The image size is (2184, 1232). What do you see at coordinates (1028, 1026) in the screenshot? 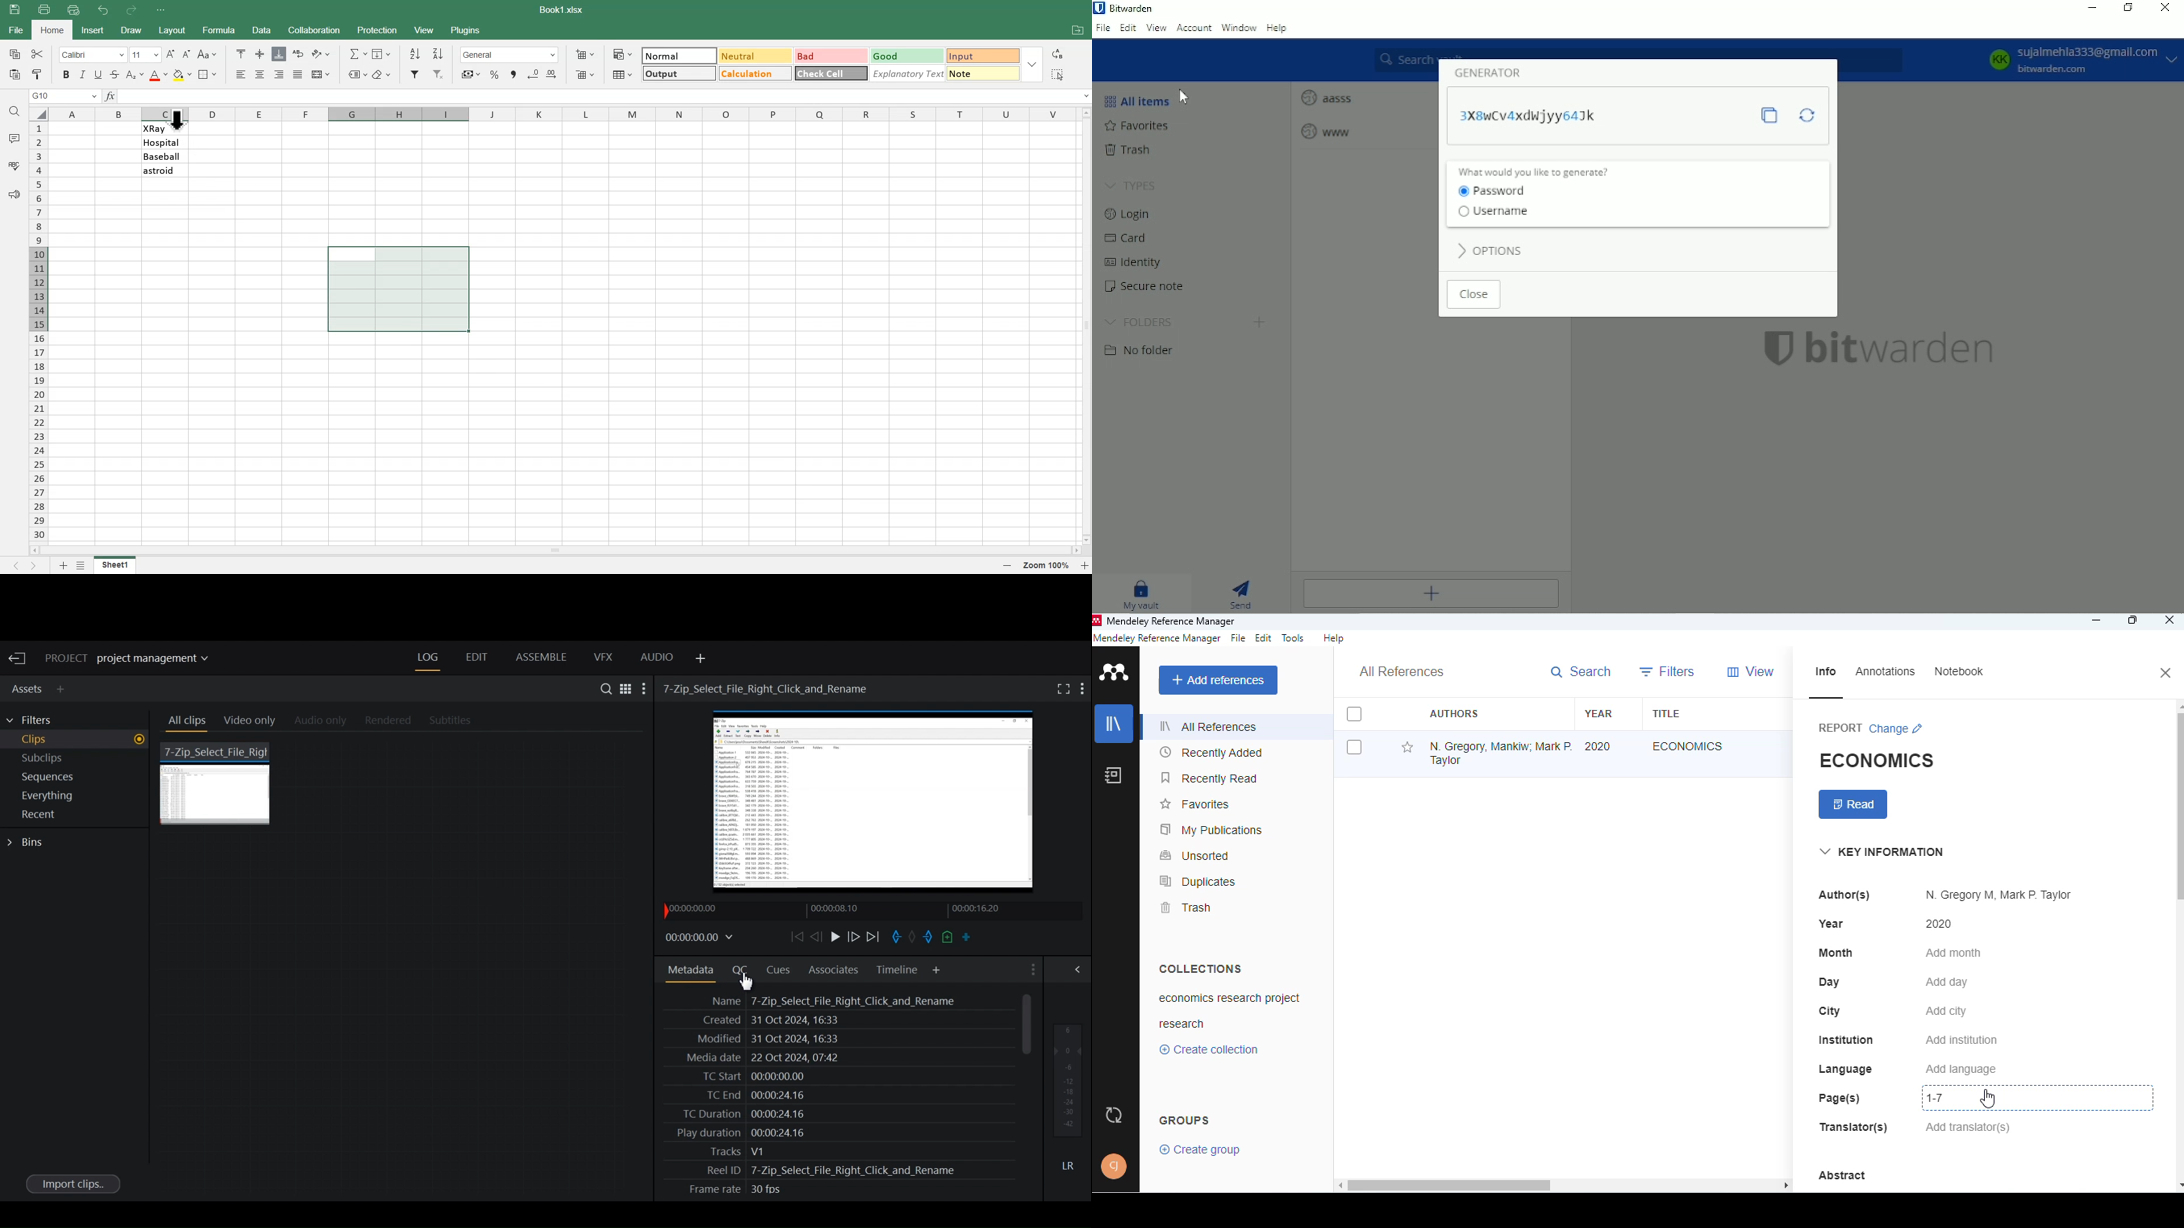
I see `Vertical Scroll bar` at bounding box center [1028, 1026].